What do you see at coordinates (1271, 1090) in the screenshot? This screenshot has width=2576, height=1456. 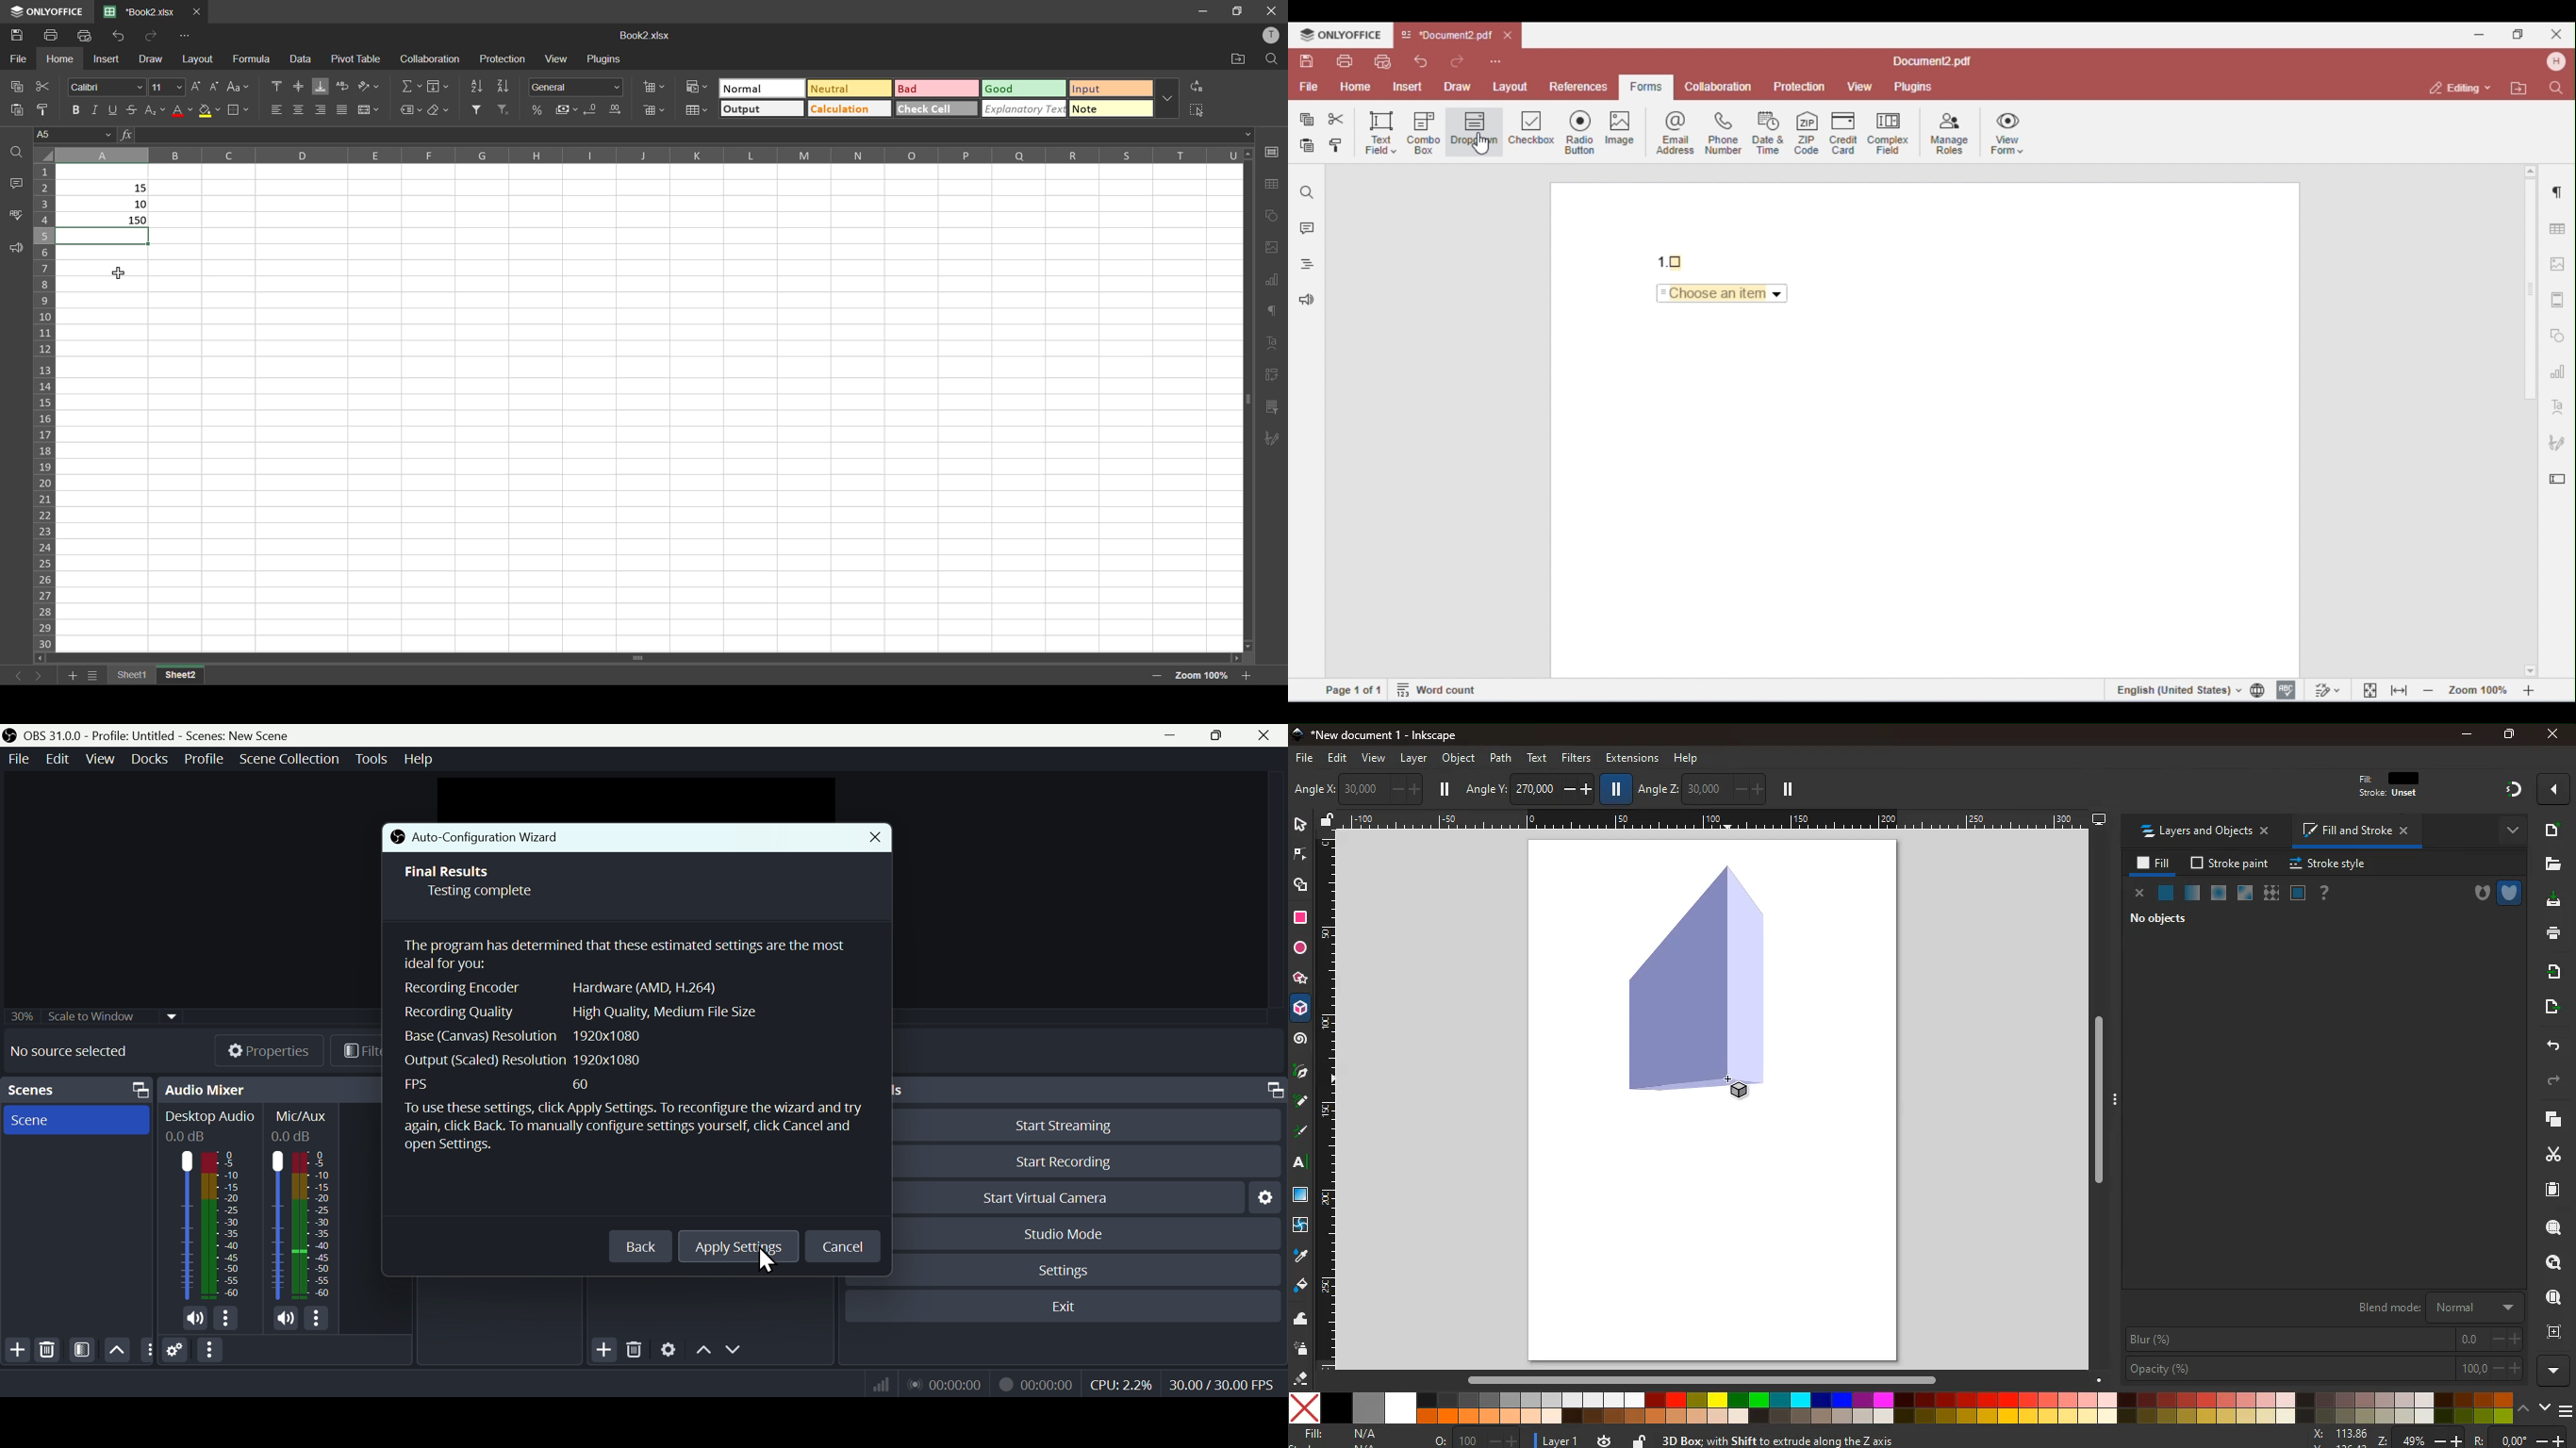 I see `screen resize` at bounding box center [1271, 1090].